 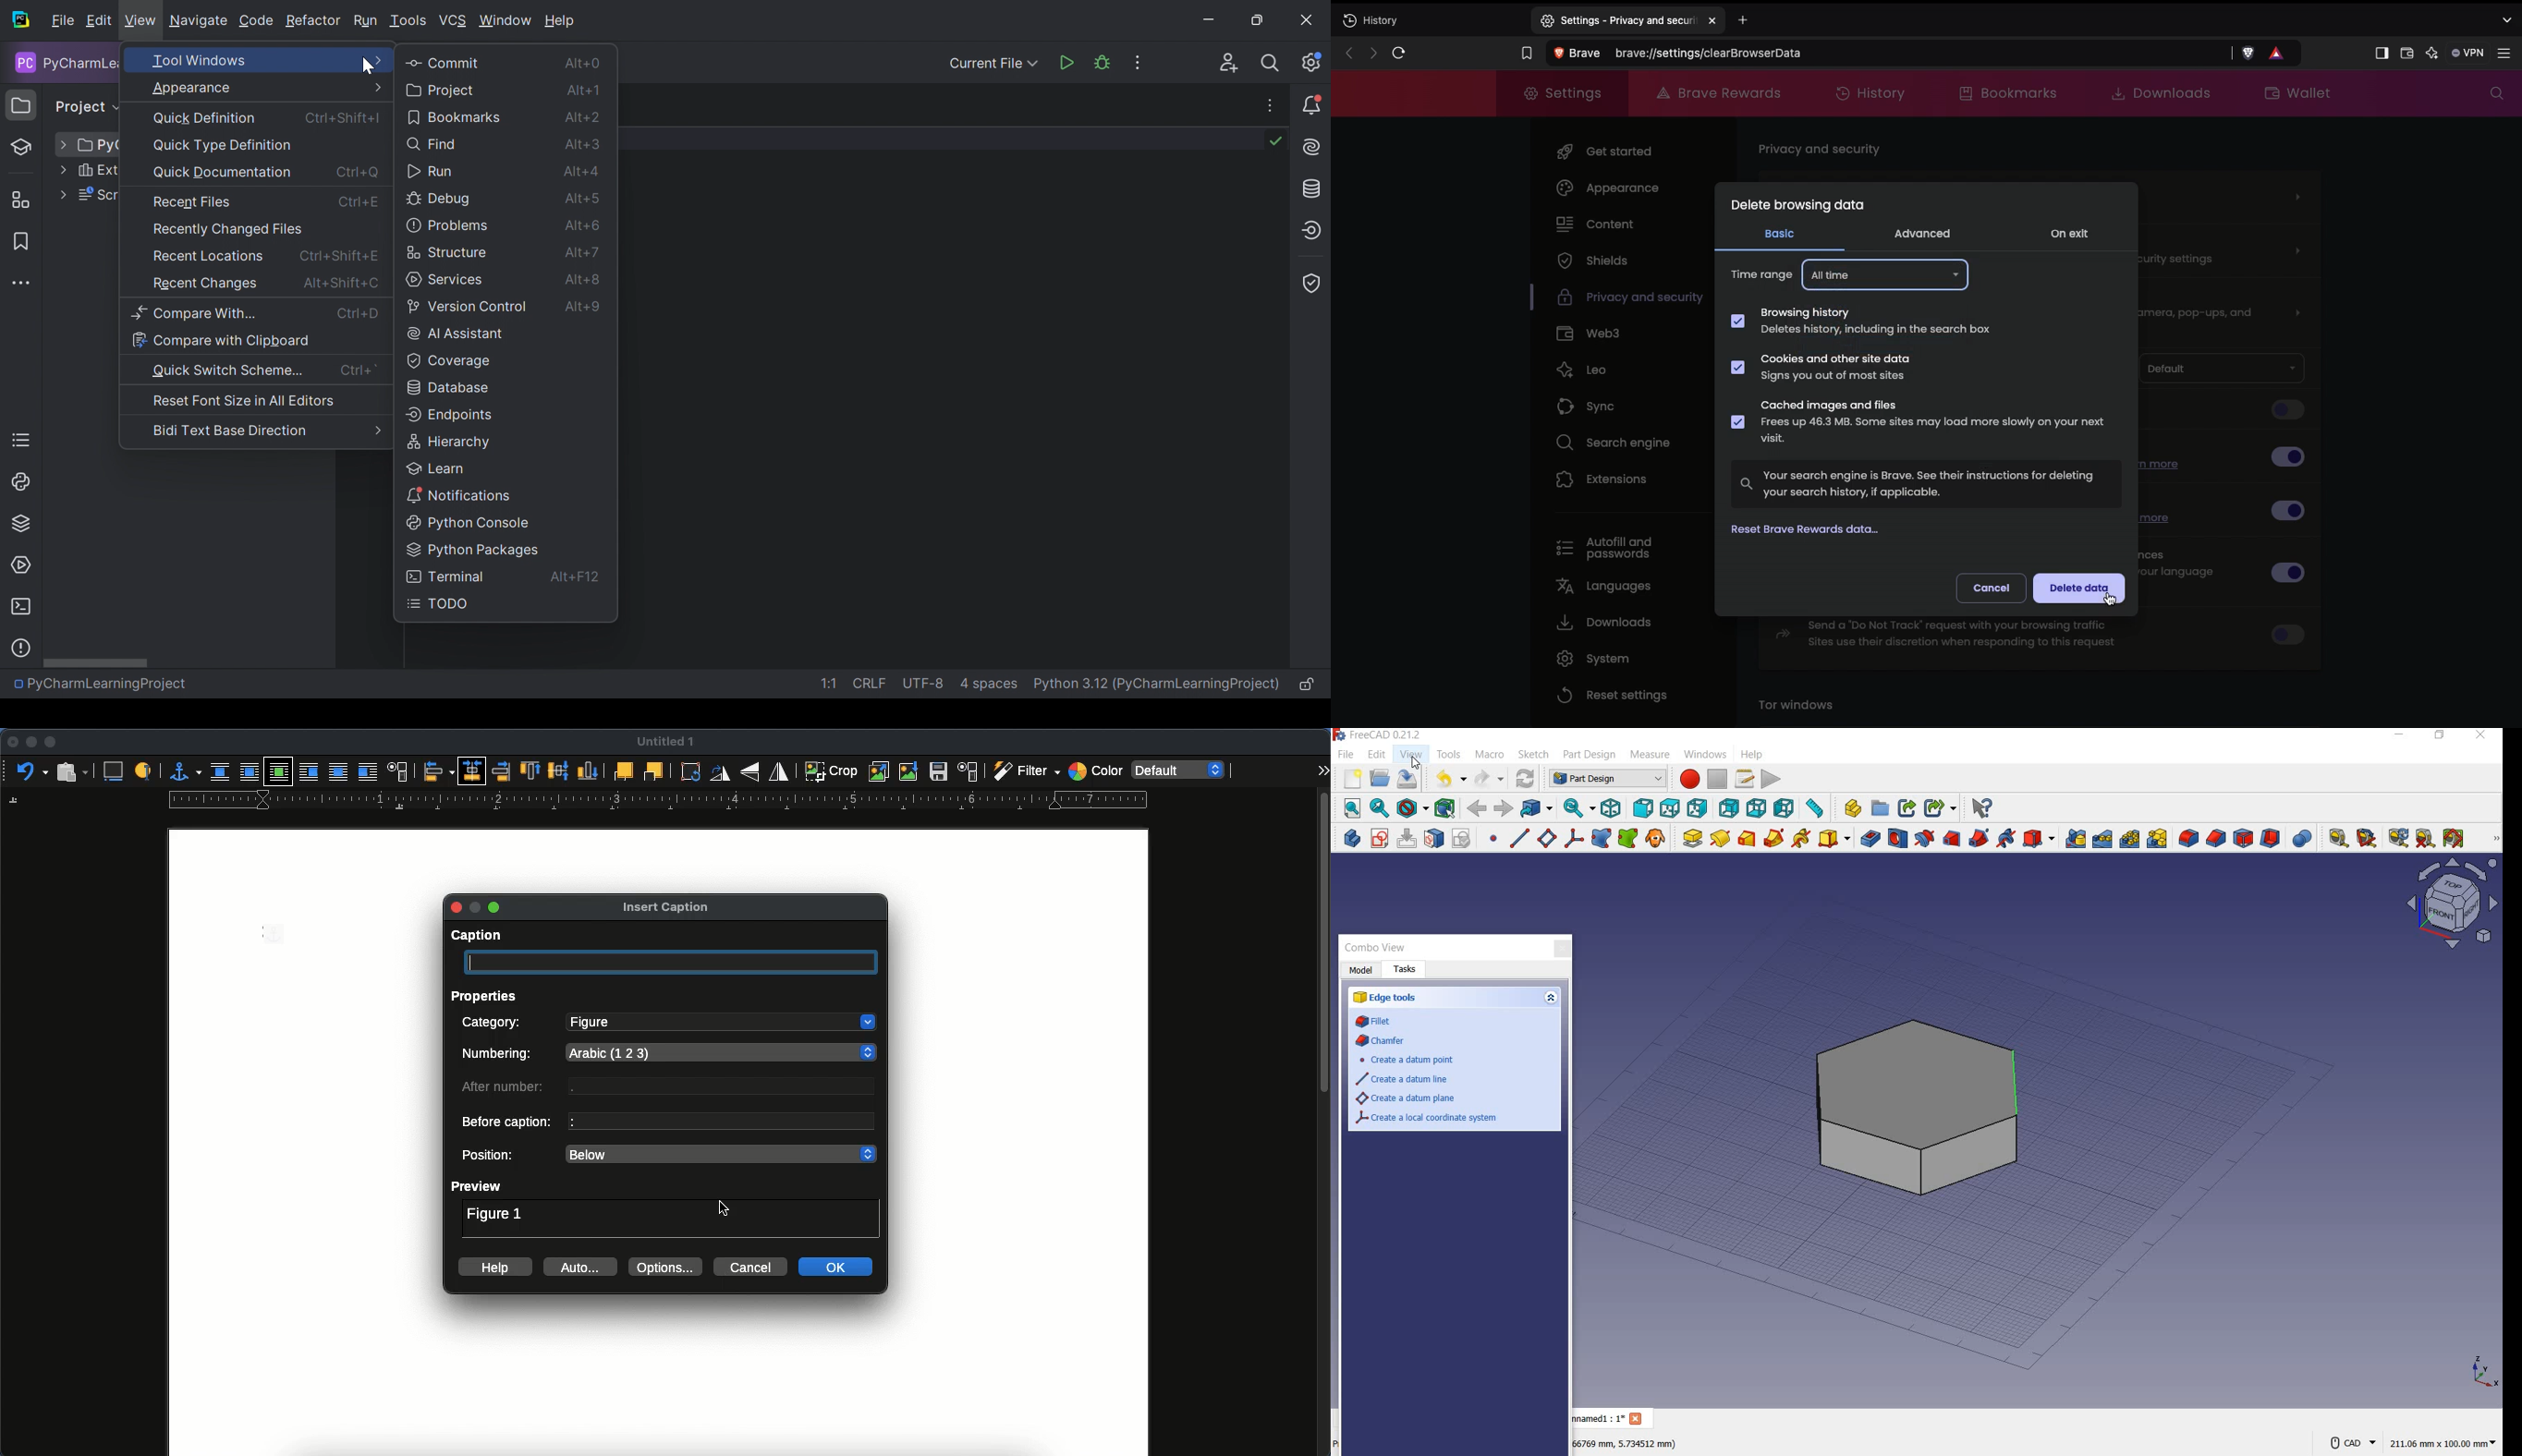 What do you see at coordinates (100, 21) in the screenshot?
I see `Edit` at bounding box center [100, 21].